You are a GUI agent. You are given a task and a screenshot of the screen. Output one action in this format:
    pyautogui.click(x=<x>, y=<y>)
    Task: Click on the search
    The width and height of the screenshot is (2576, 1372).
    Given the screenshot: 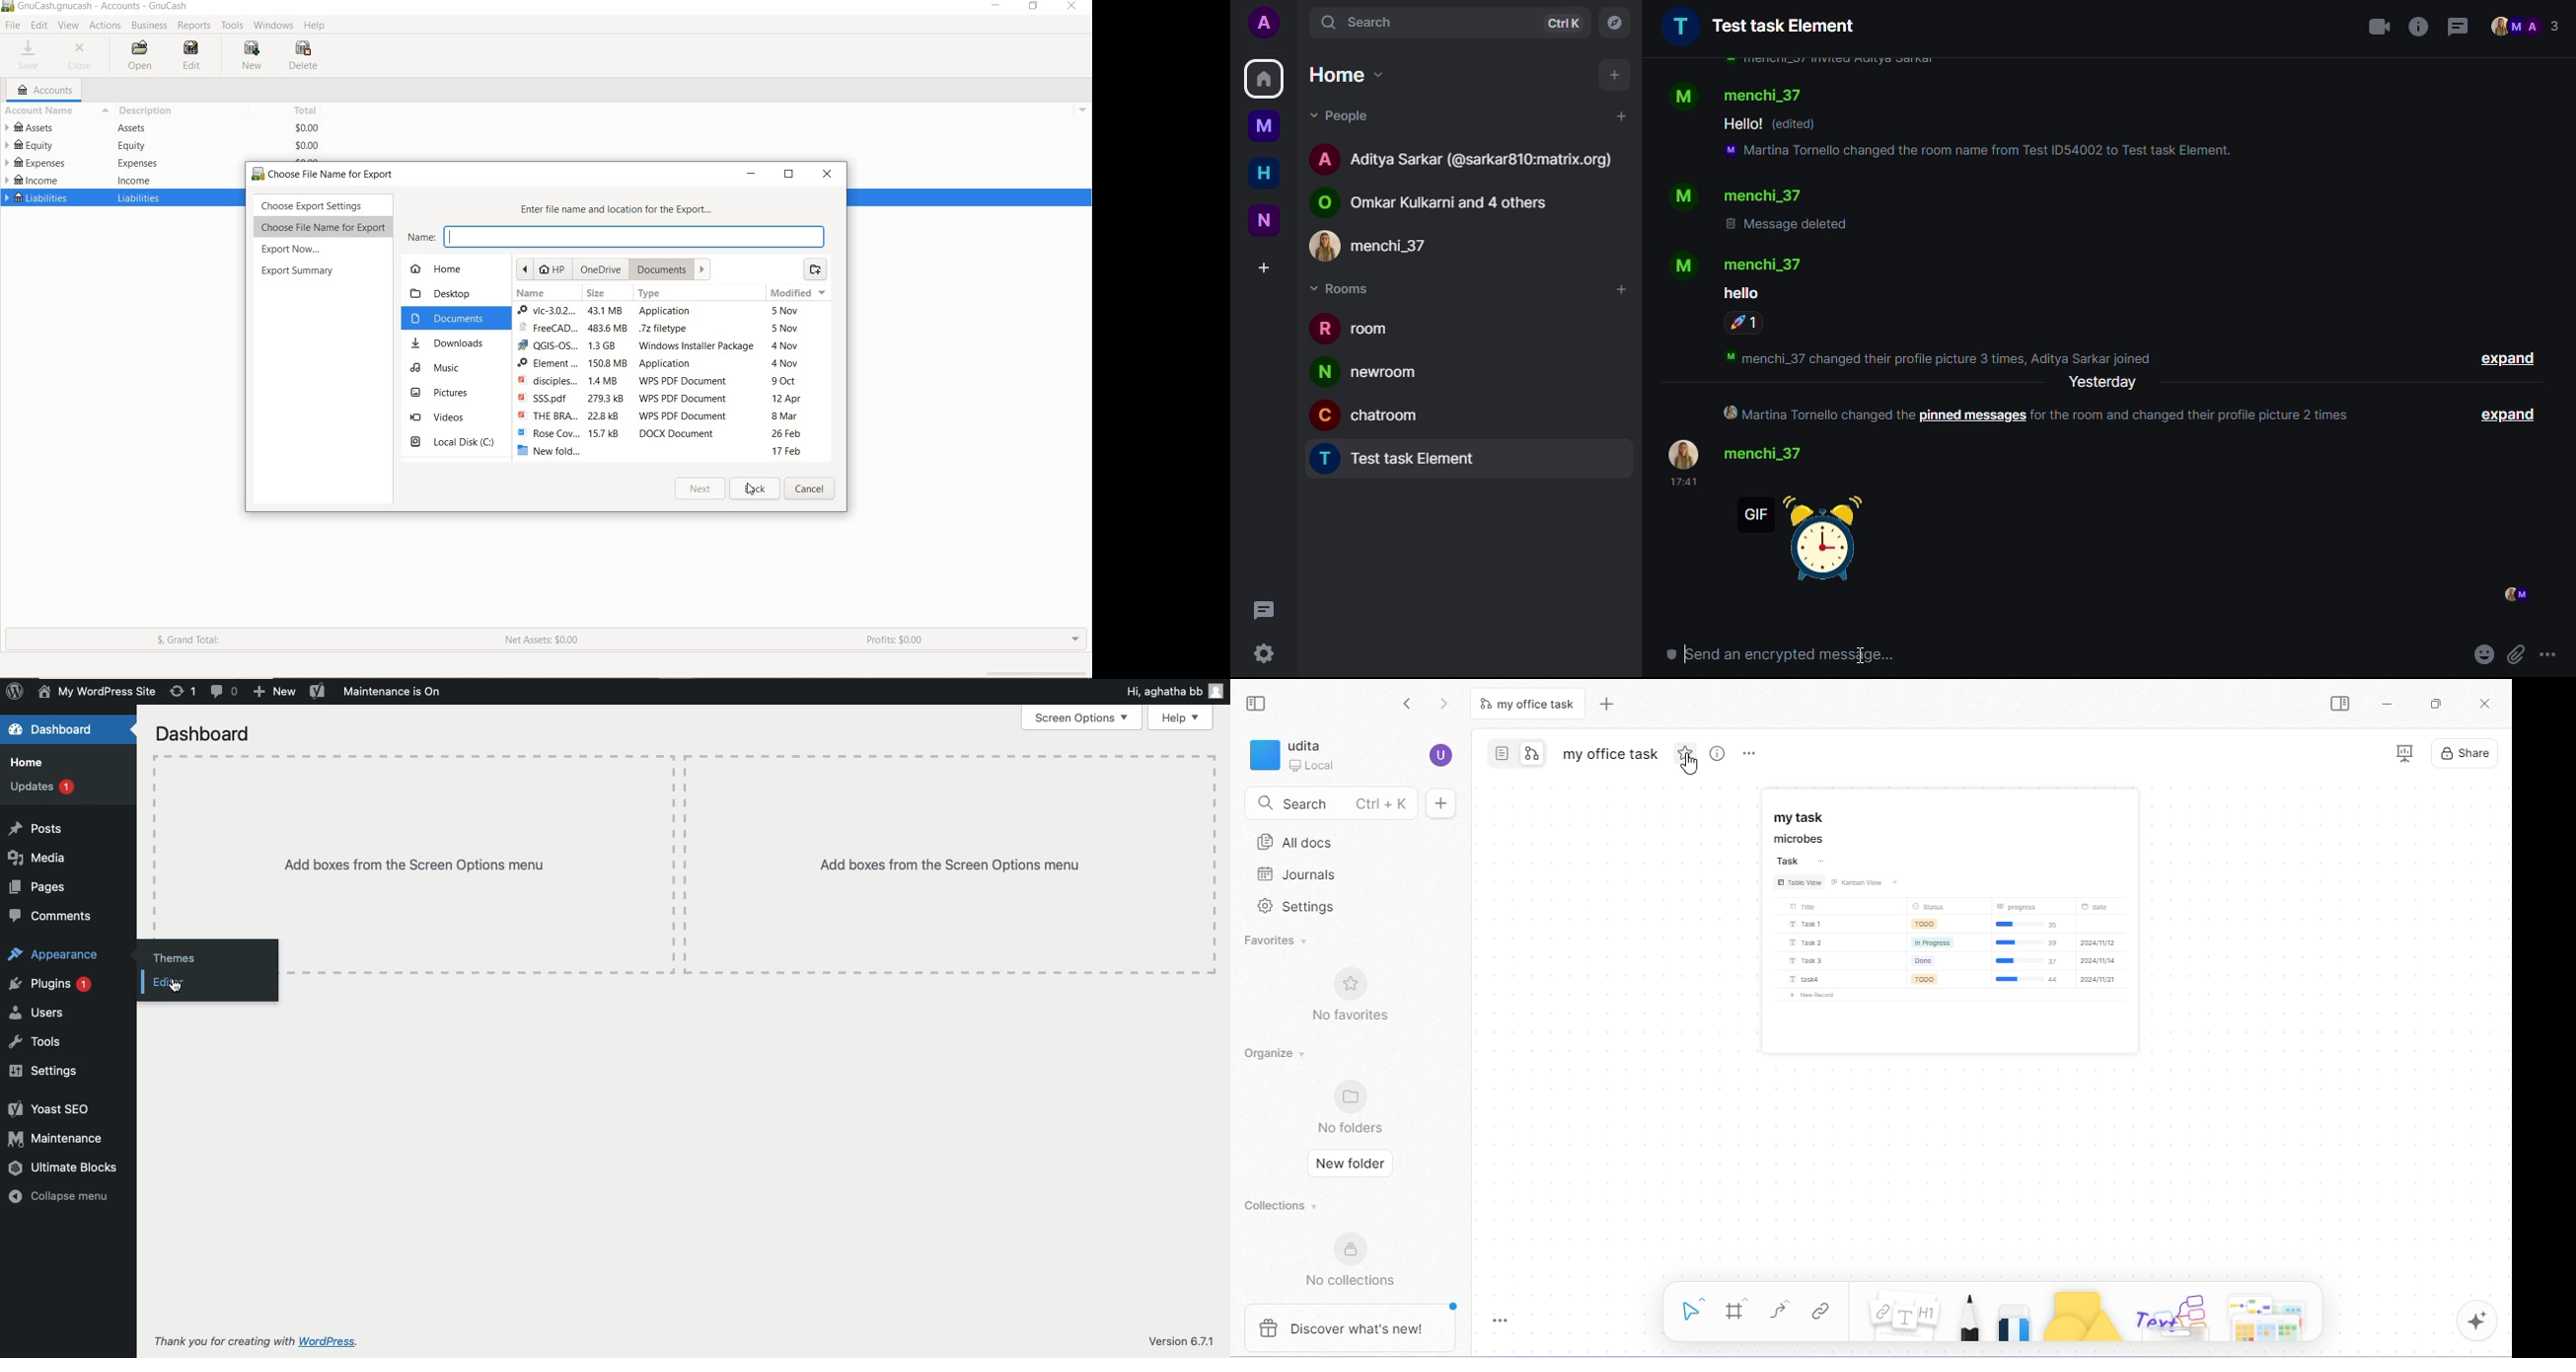 What is the action you would take?
    pyautogui.click(x=1369, y=19)
    